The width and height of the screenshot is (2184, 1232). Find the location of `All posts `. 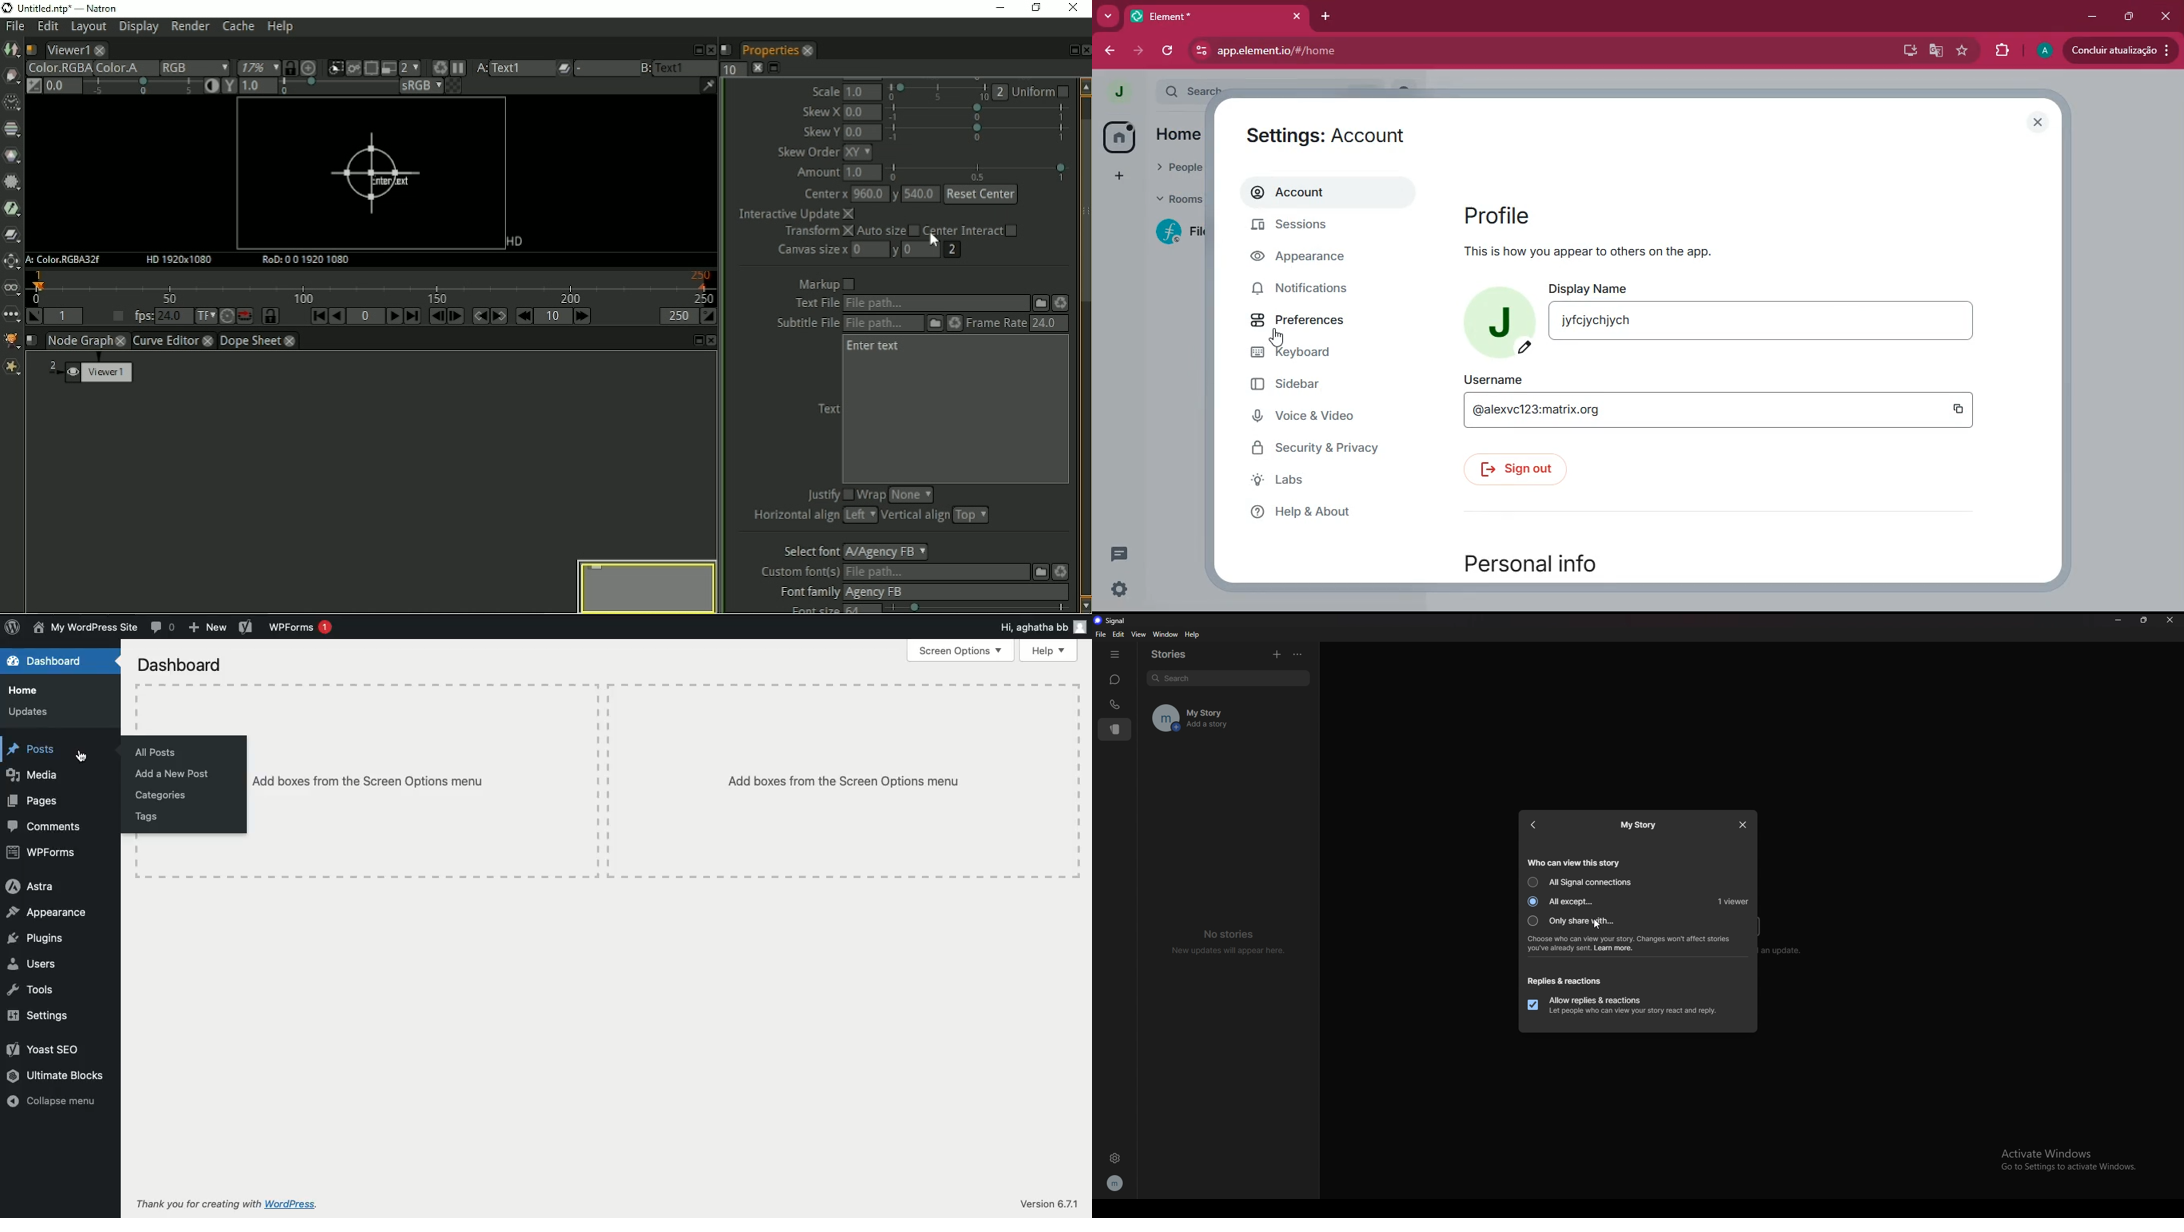

All posts  is located at coordinates (158, 753).